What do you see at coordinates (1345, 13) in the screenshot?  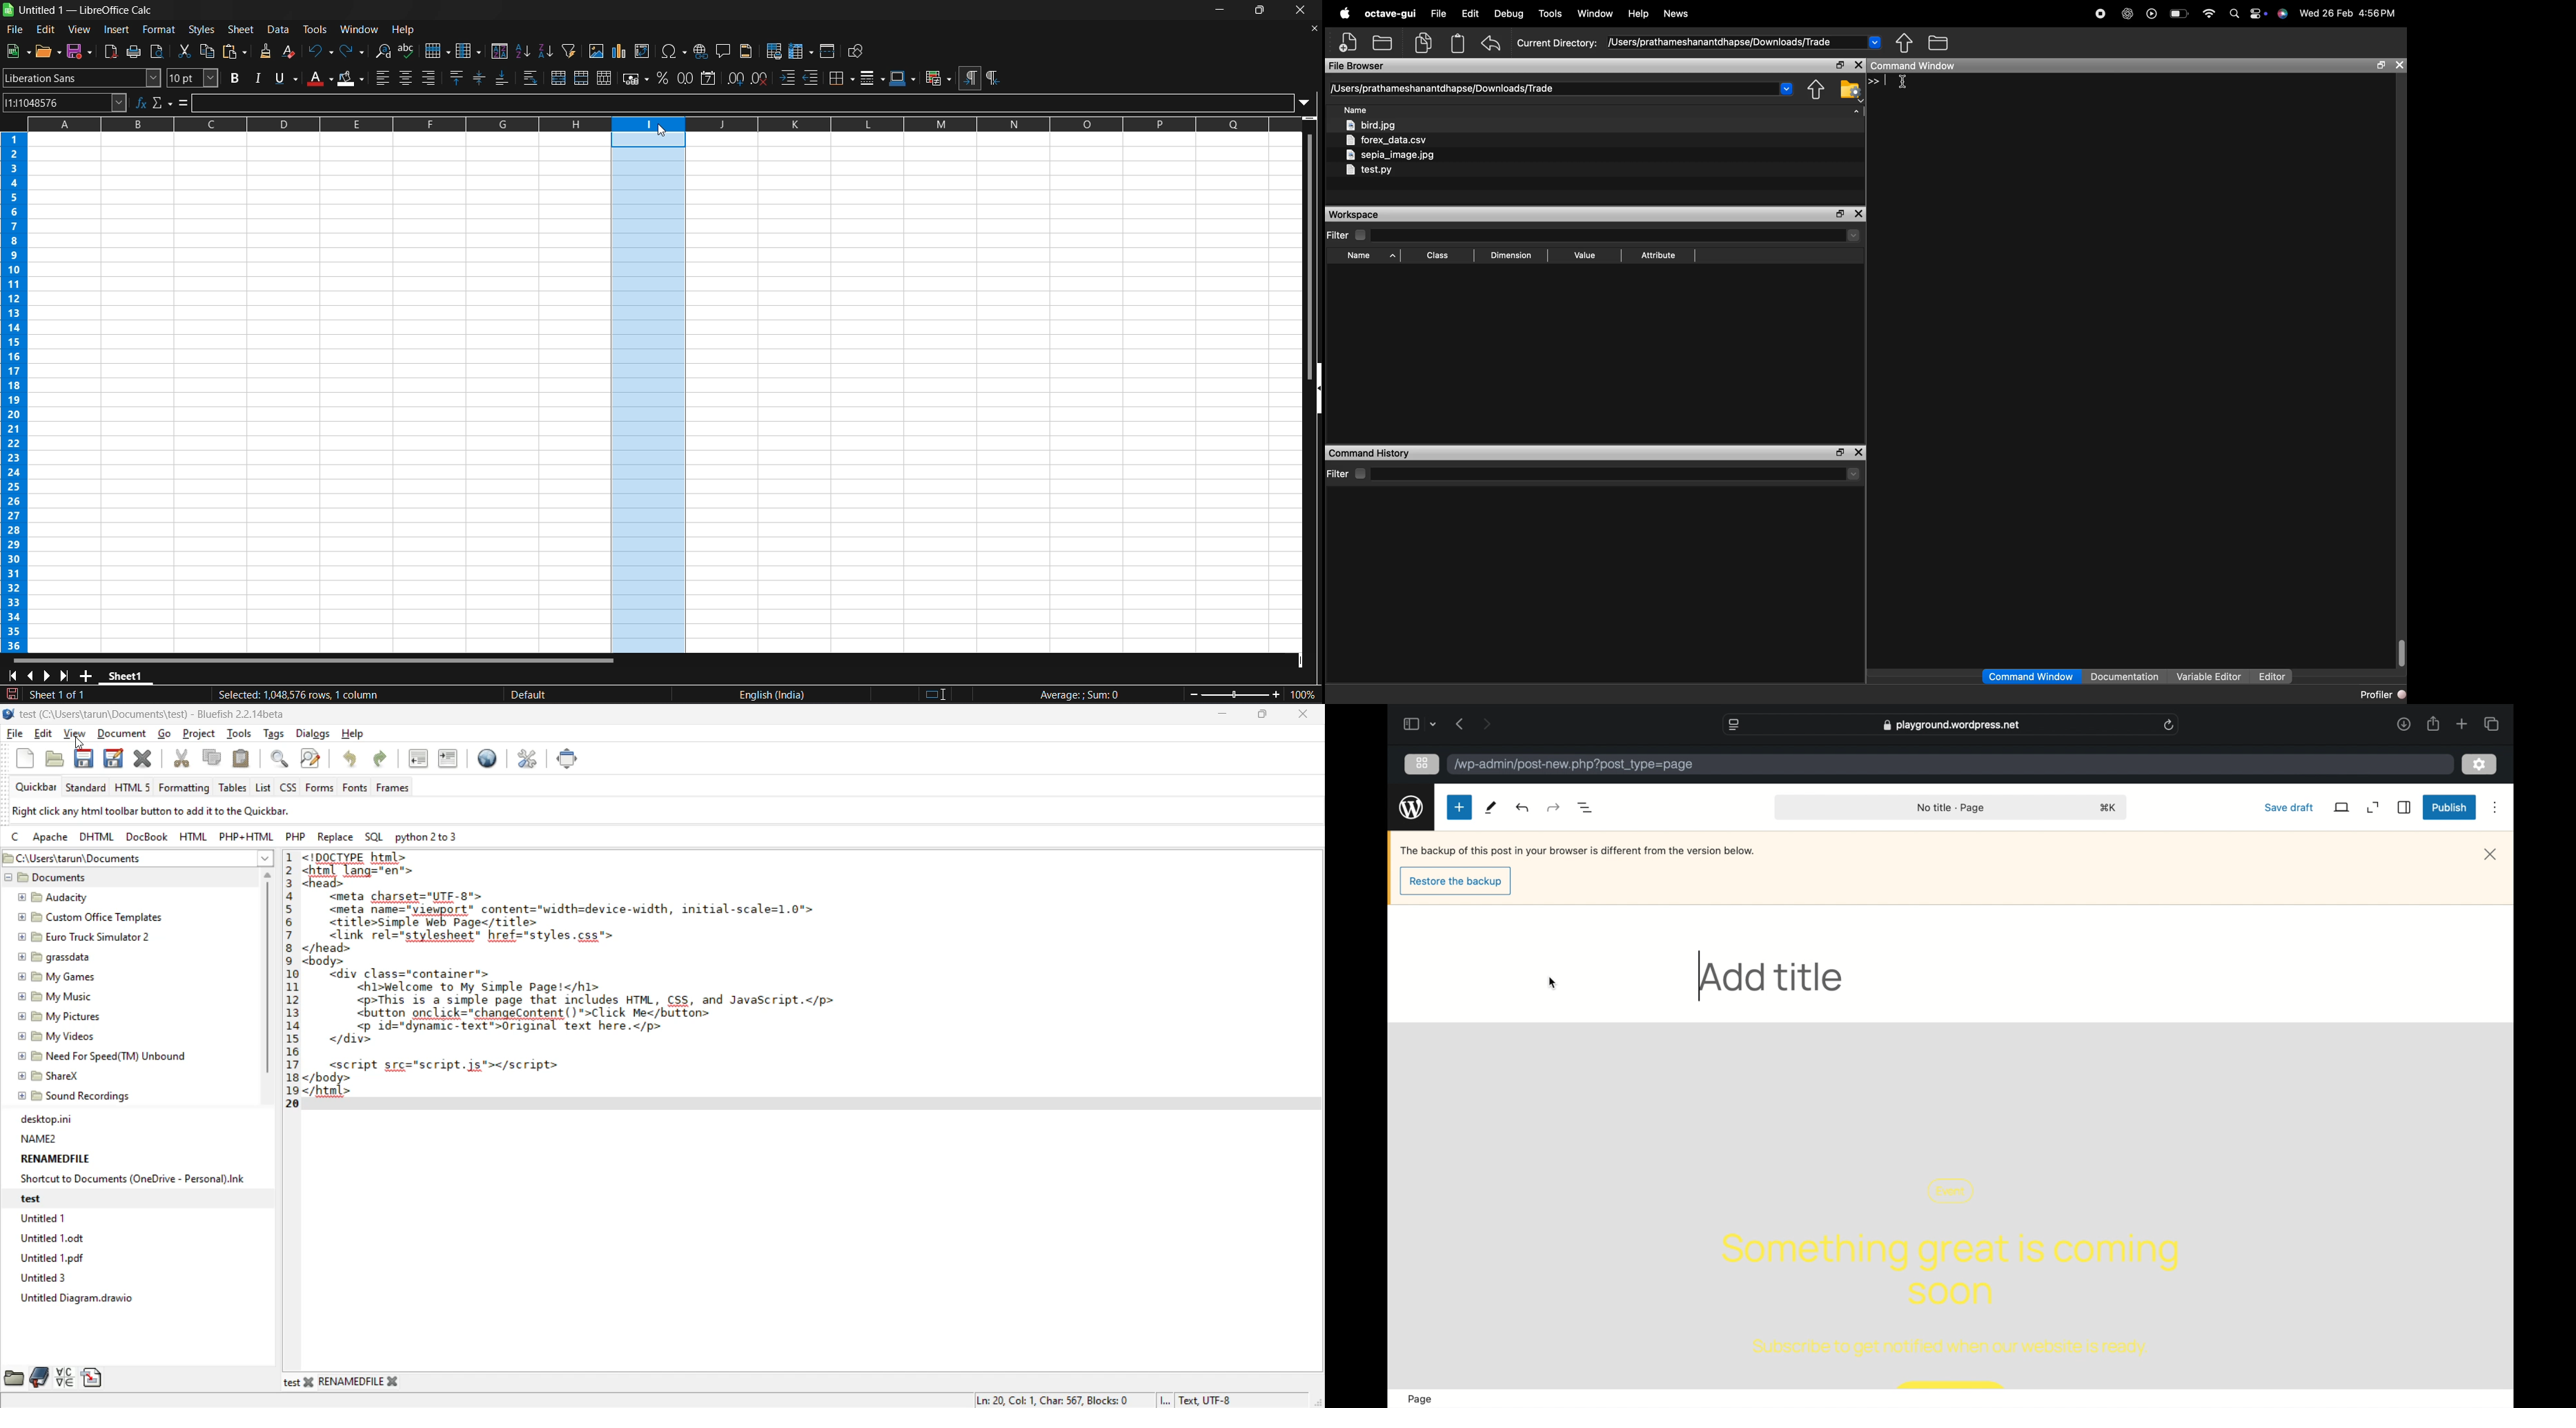 I see `apple` at bounding box center [1345, 13].